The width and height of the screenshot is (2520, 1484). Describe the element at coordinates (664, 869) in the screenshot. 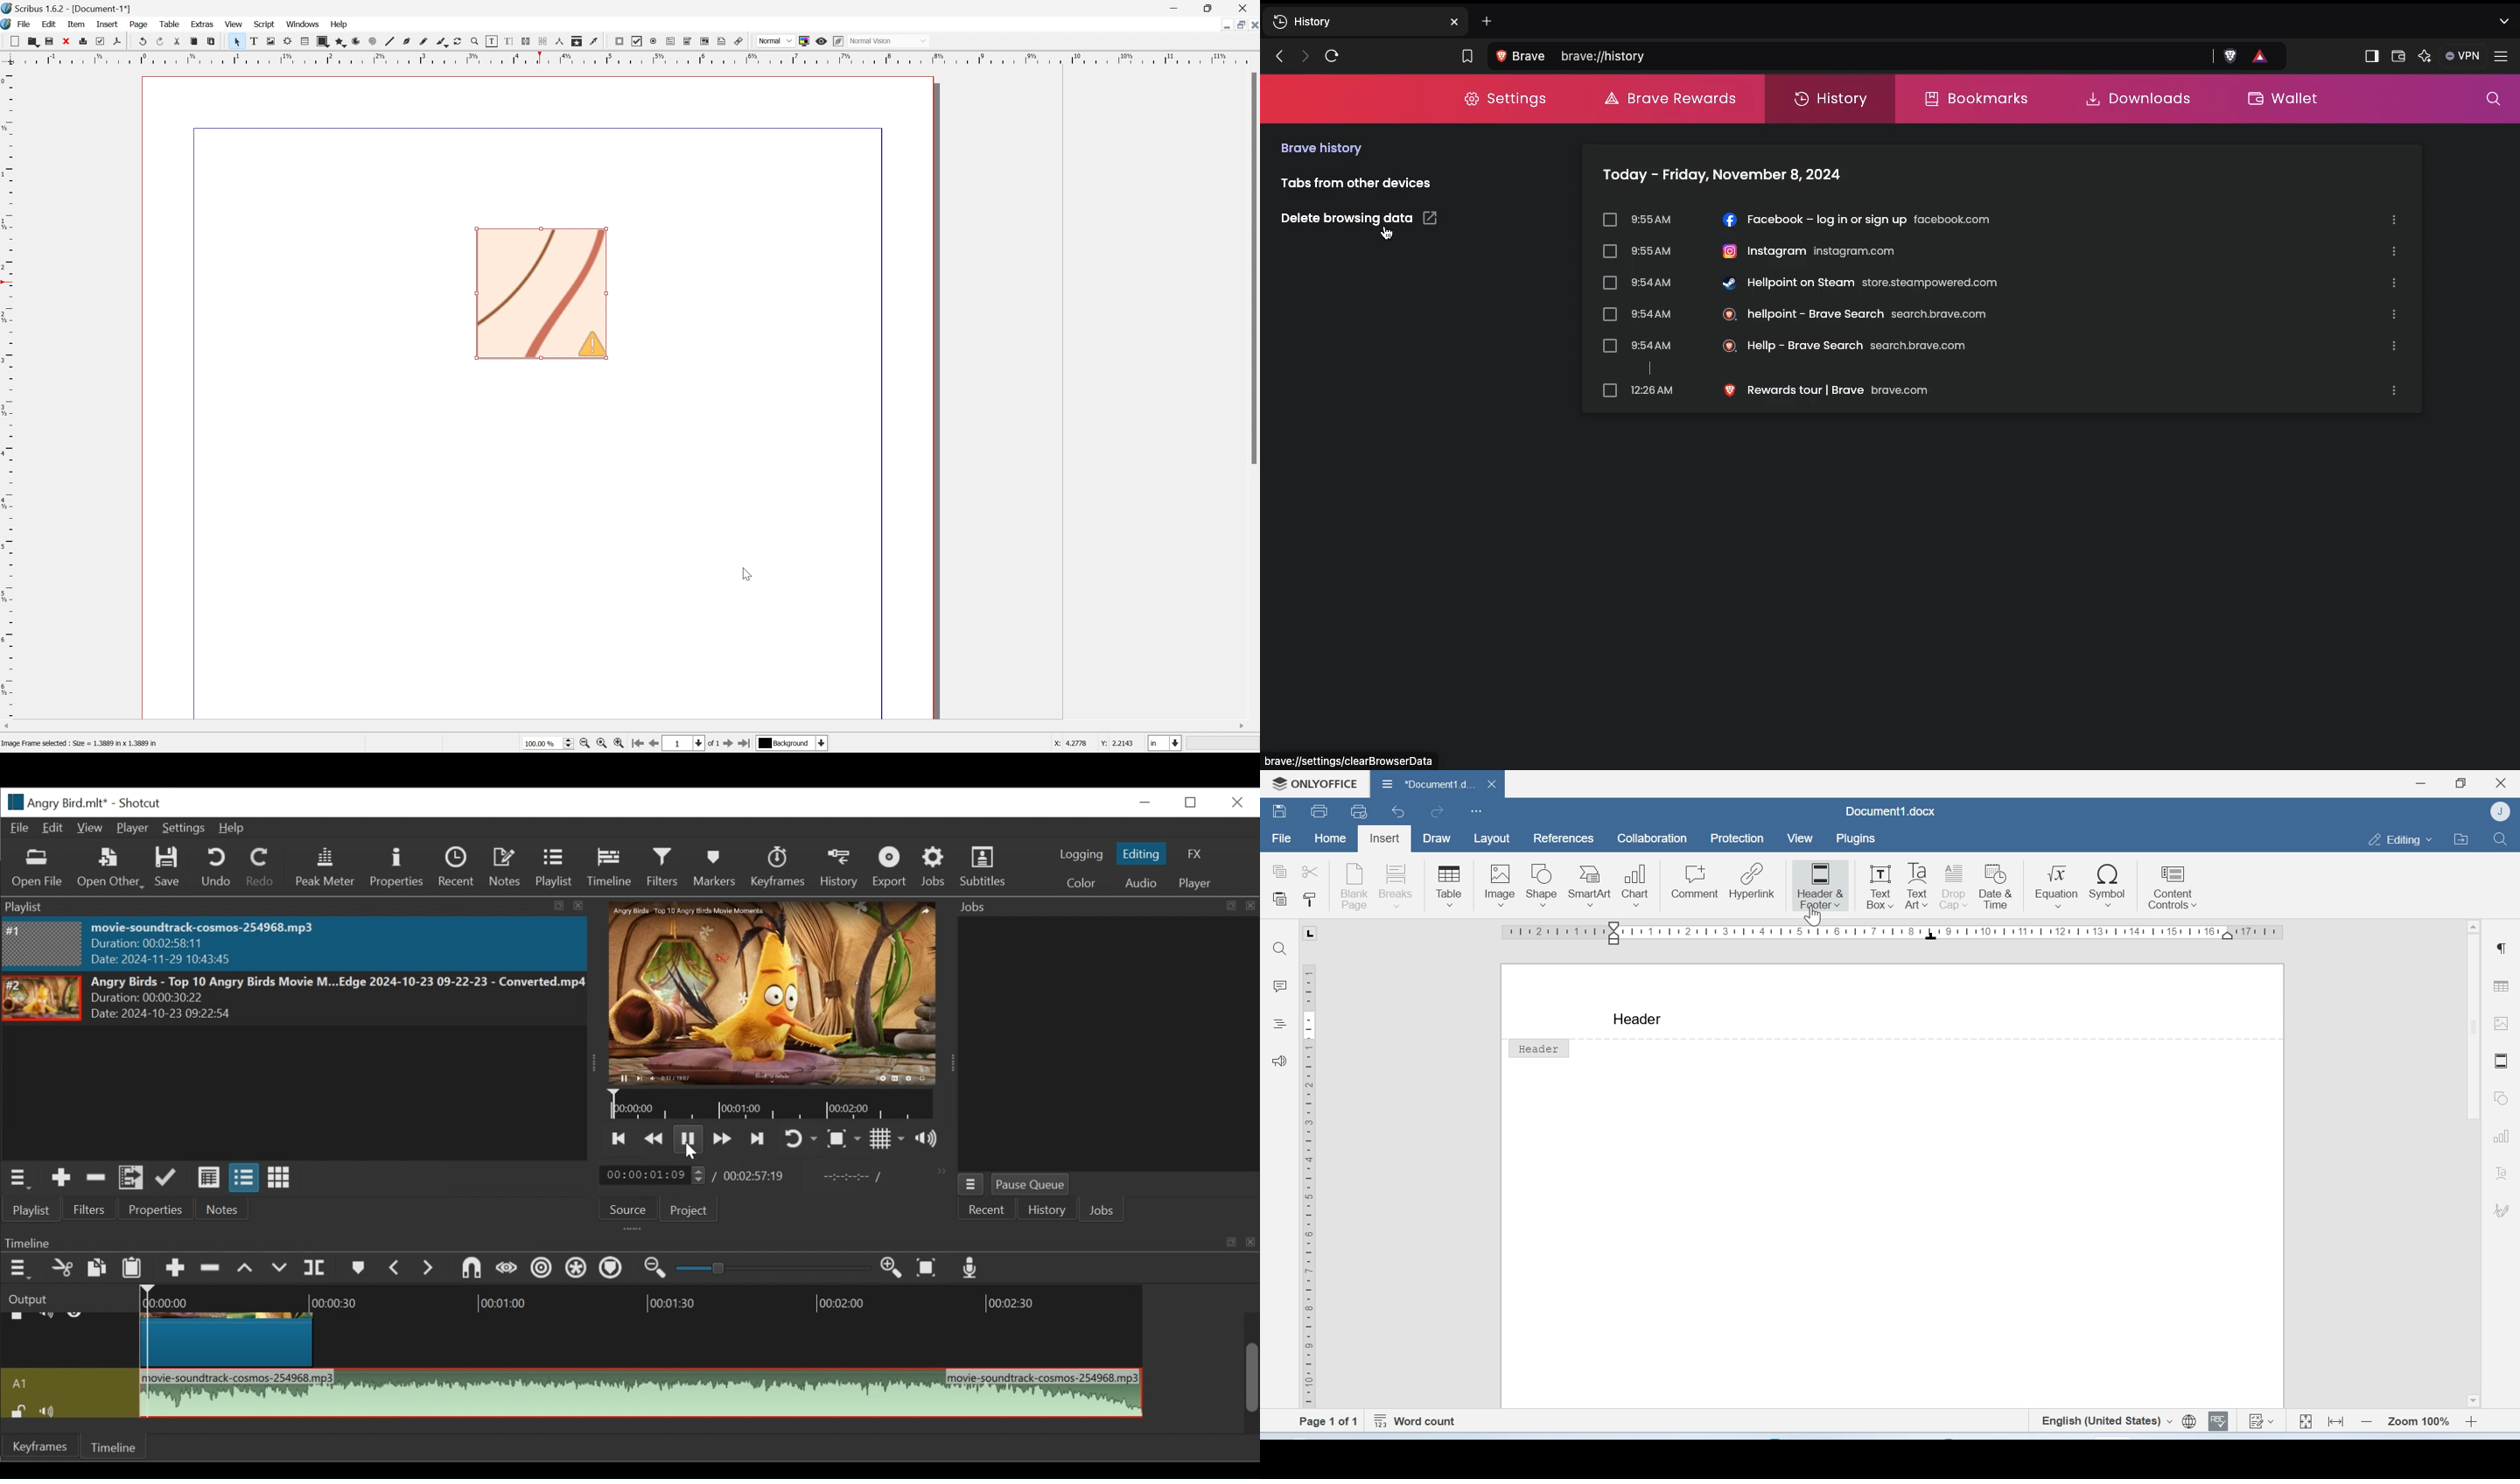

I see `Filters` at that location.